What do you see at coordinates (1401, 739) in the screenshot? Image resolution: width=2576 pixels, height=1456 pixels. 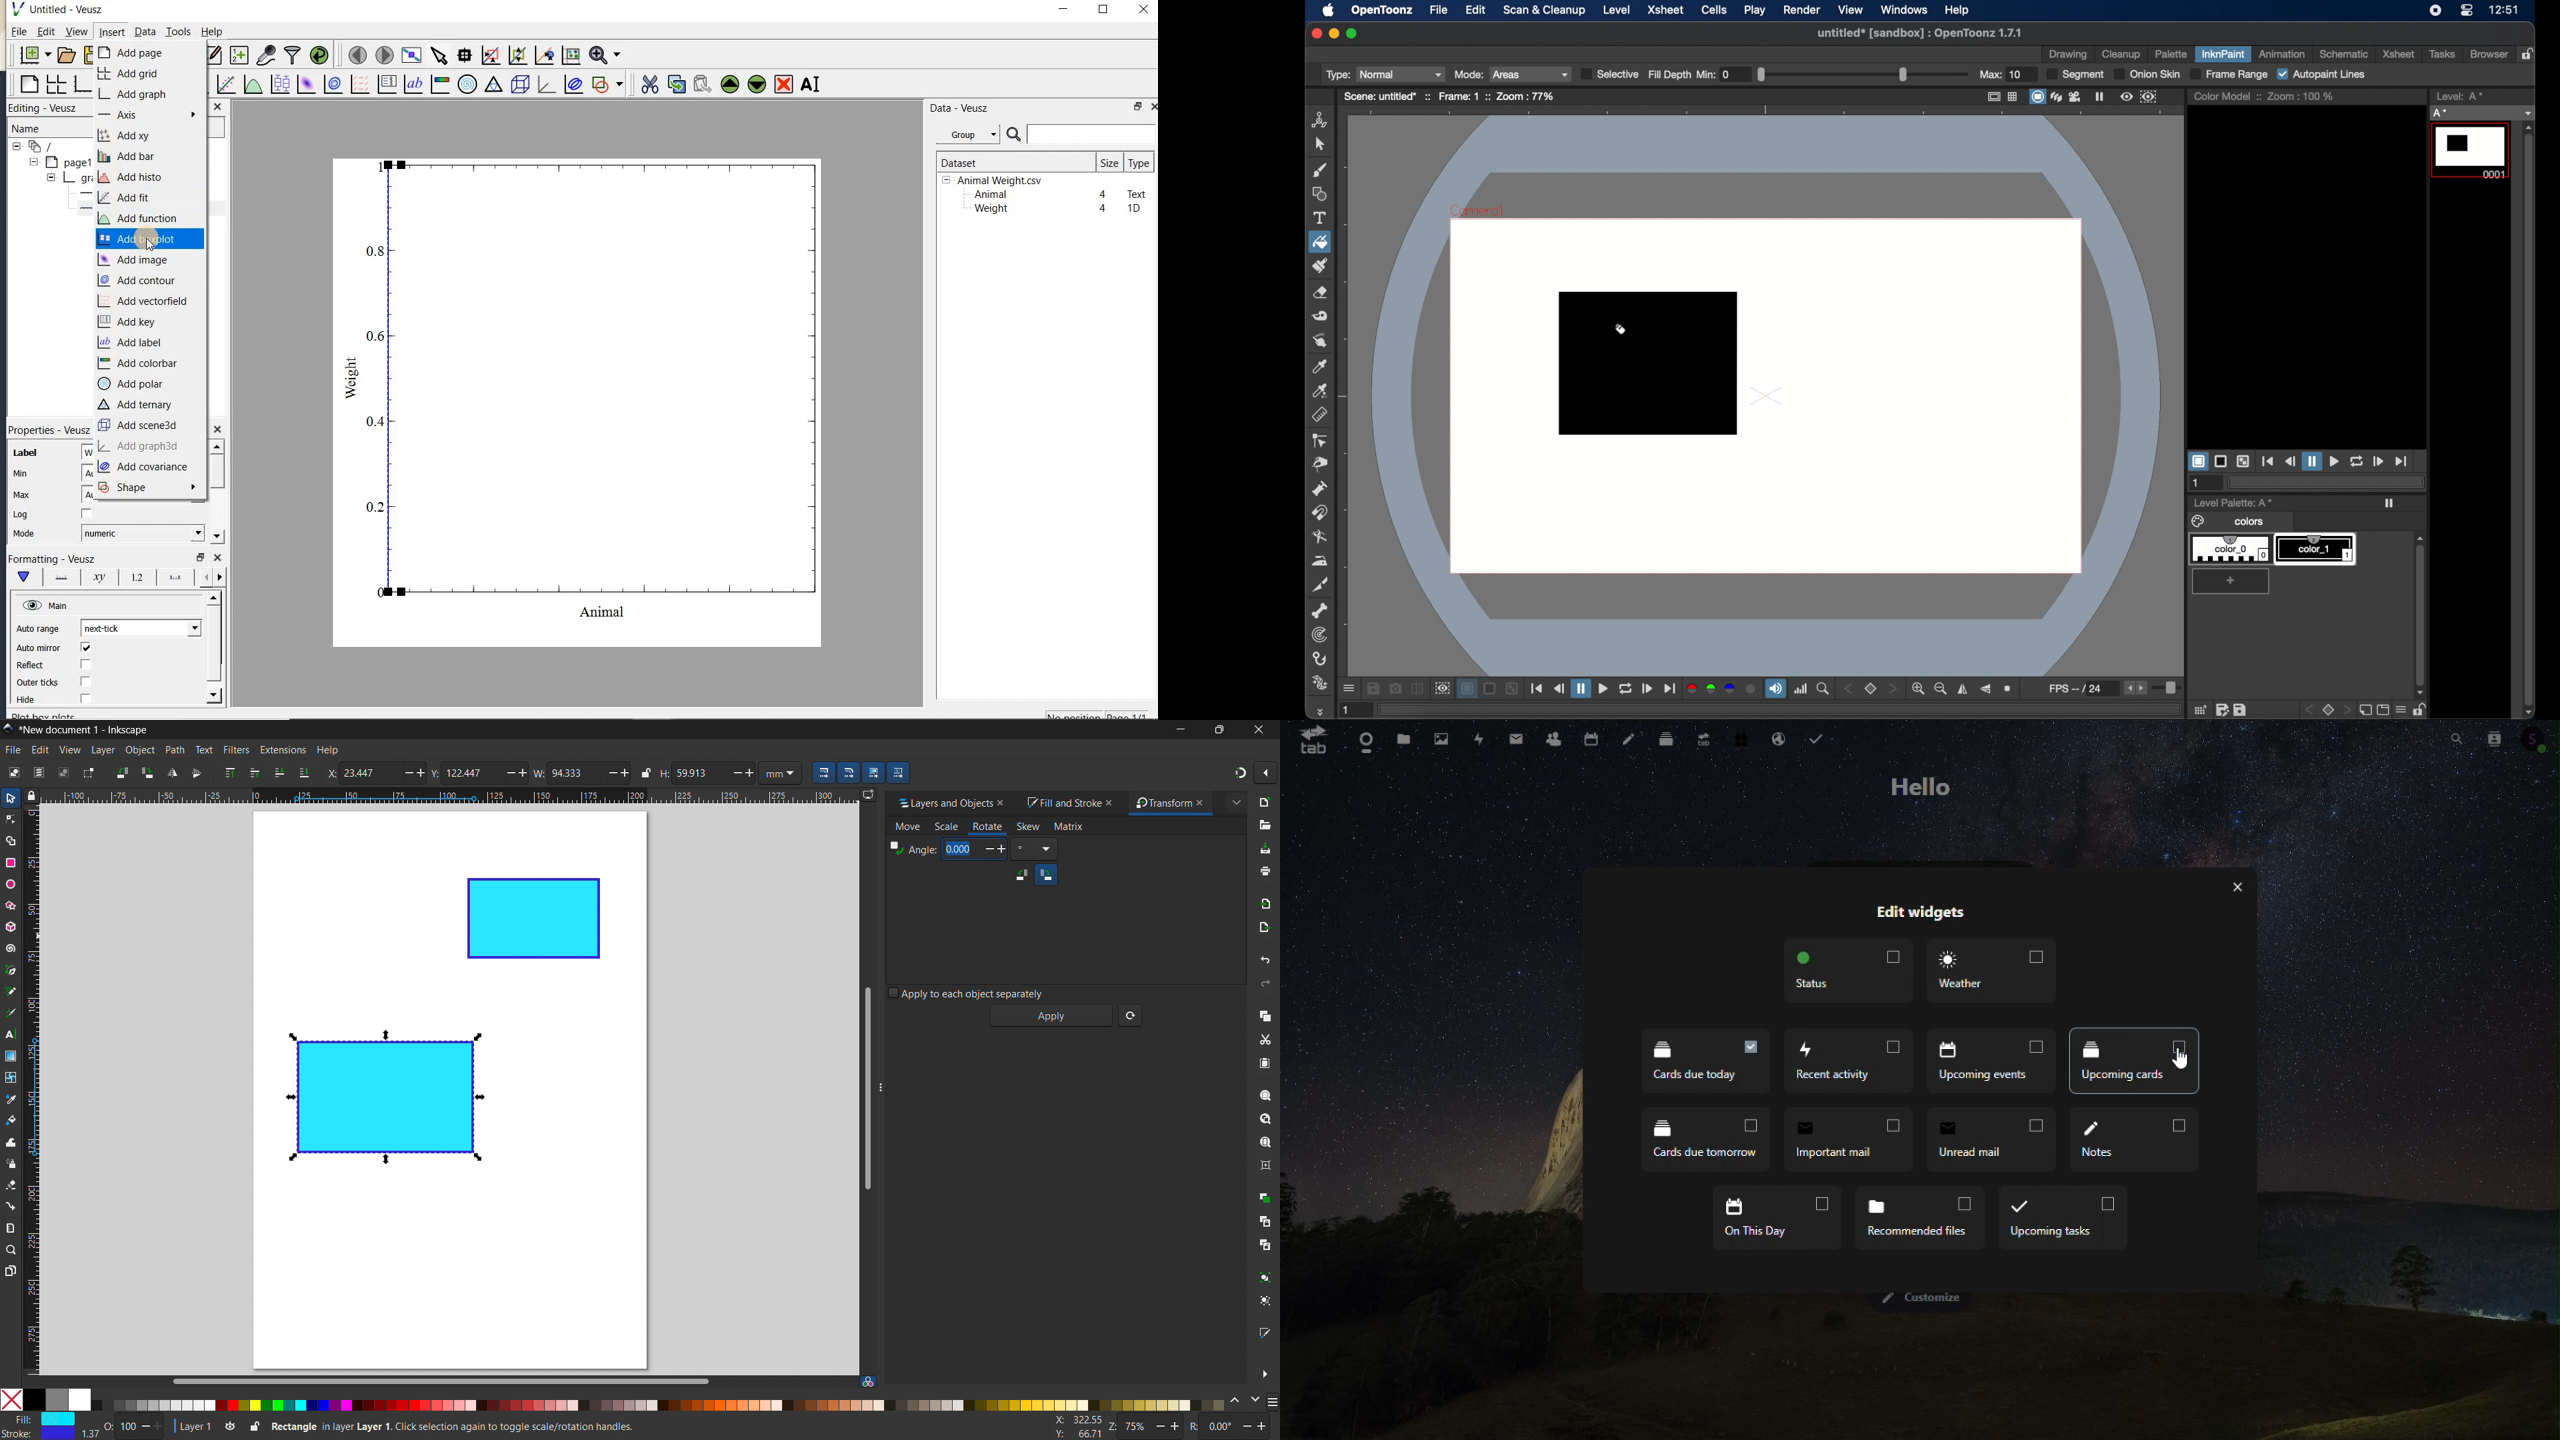 I see `files` at bounding box center [1401, 739].